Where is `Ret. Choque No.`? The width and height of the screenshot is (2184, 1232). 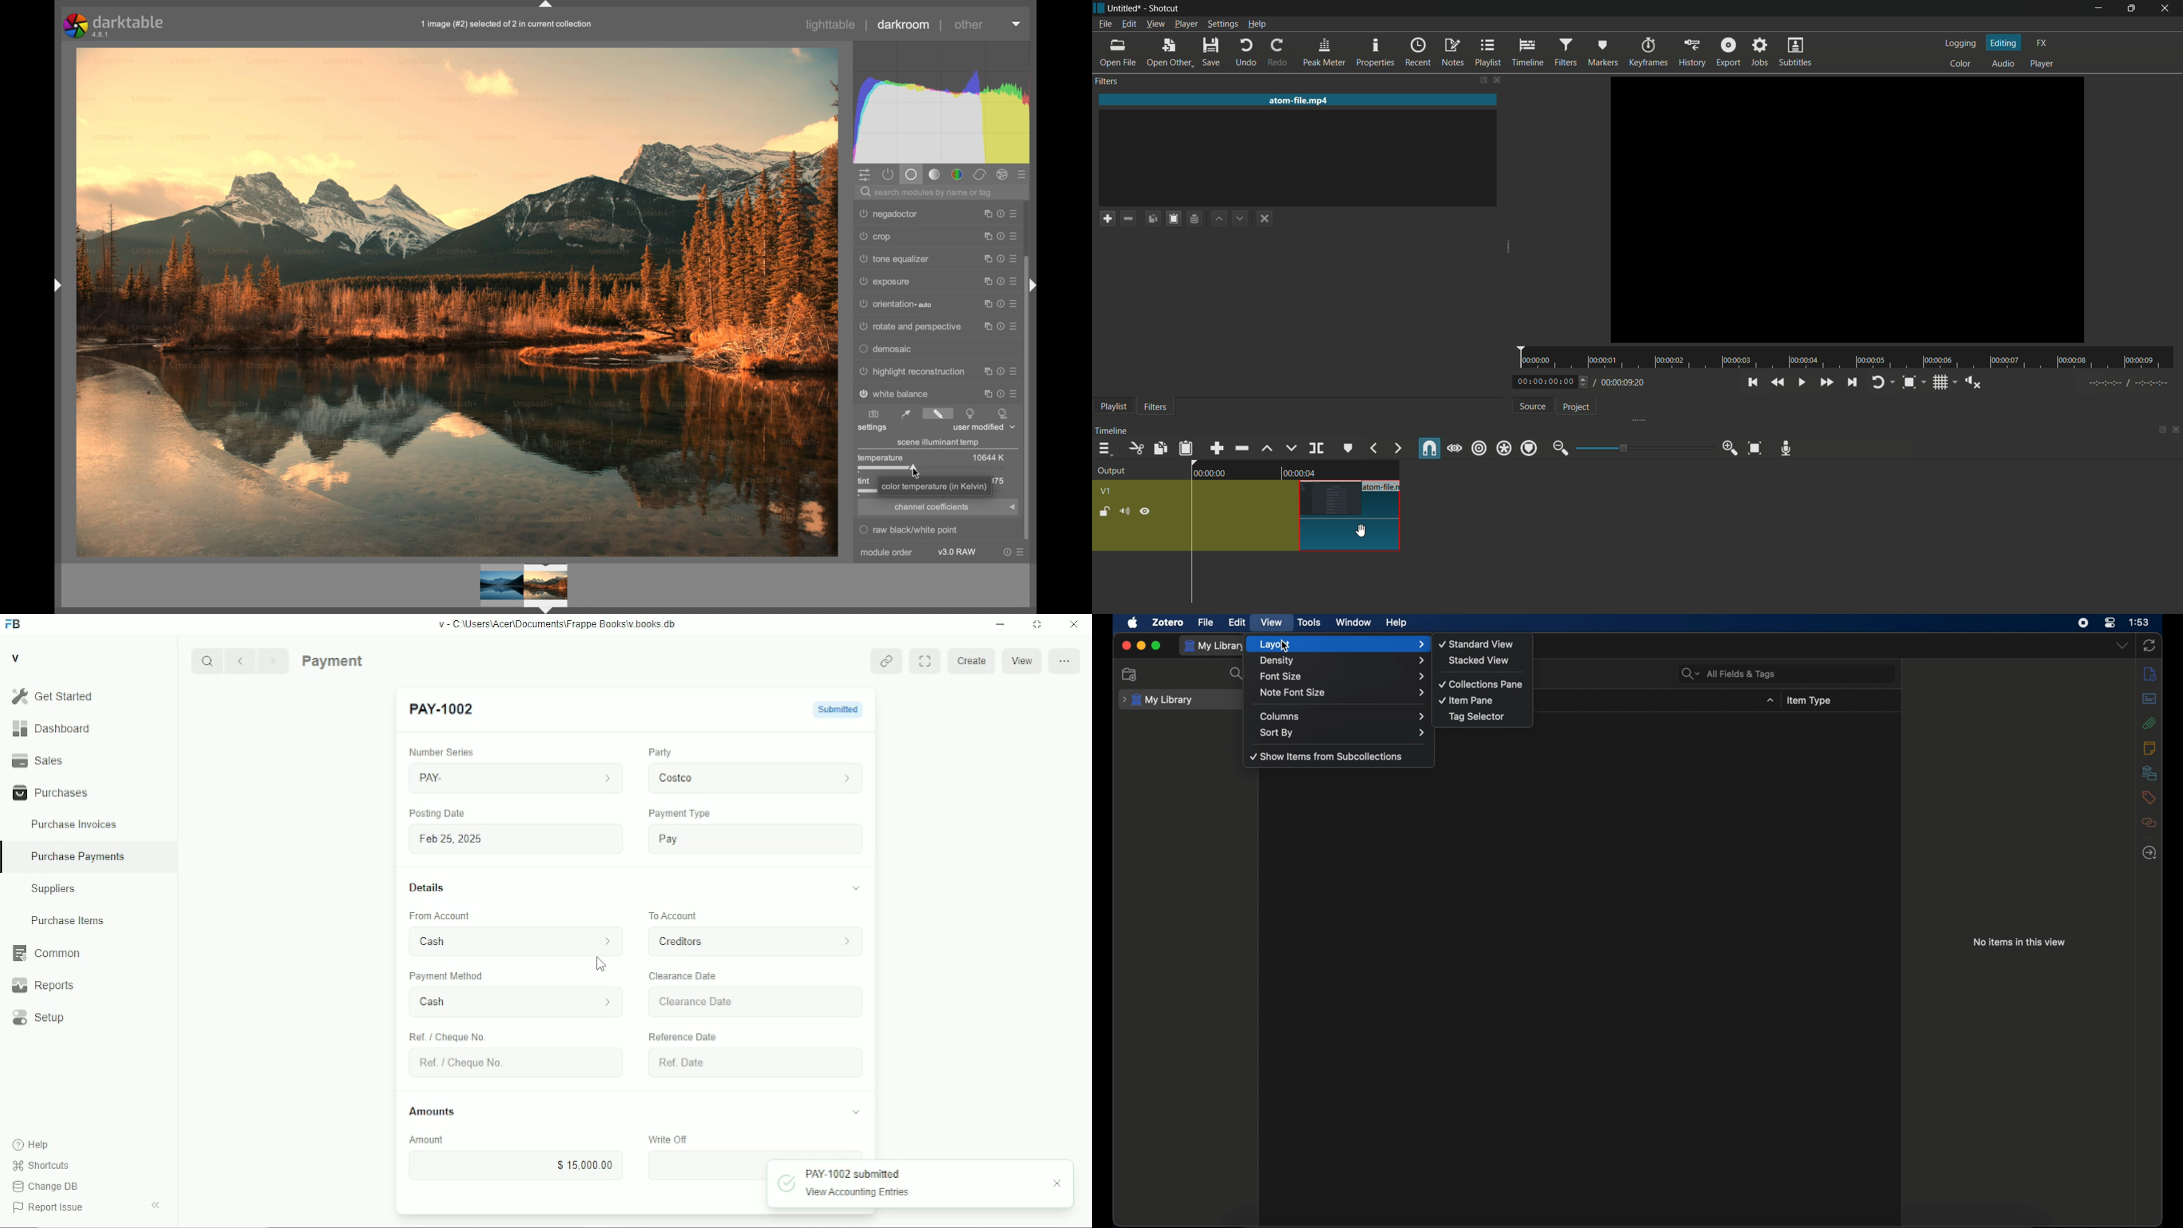
Ret. Choque No. is located at coordinates (509, 1063).